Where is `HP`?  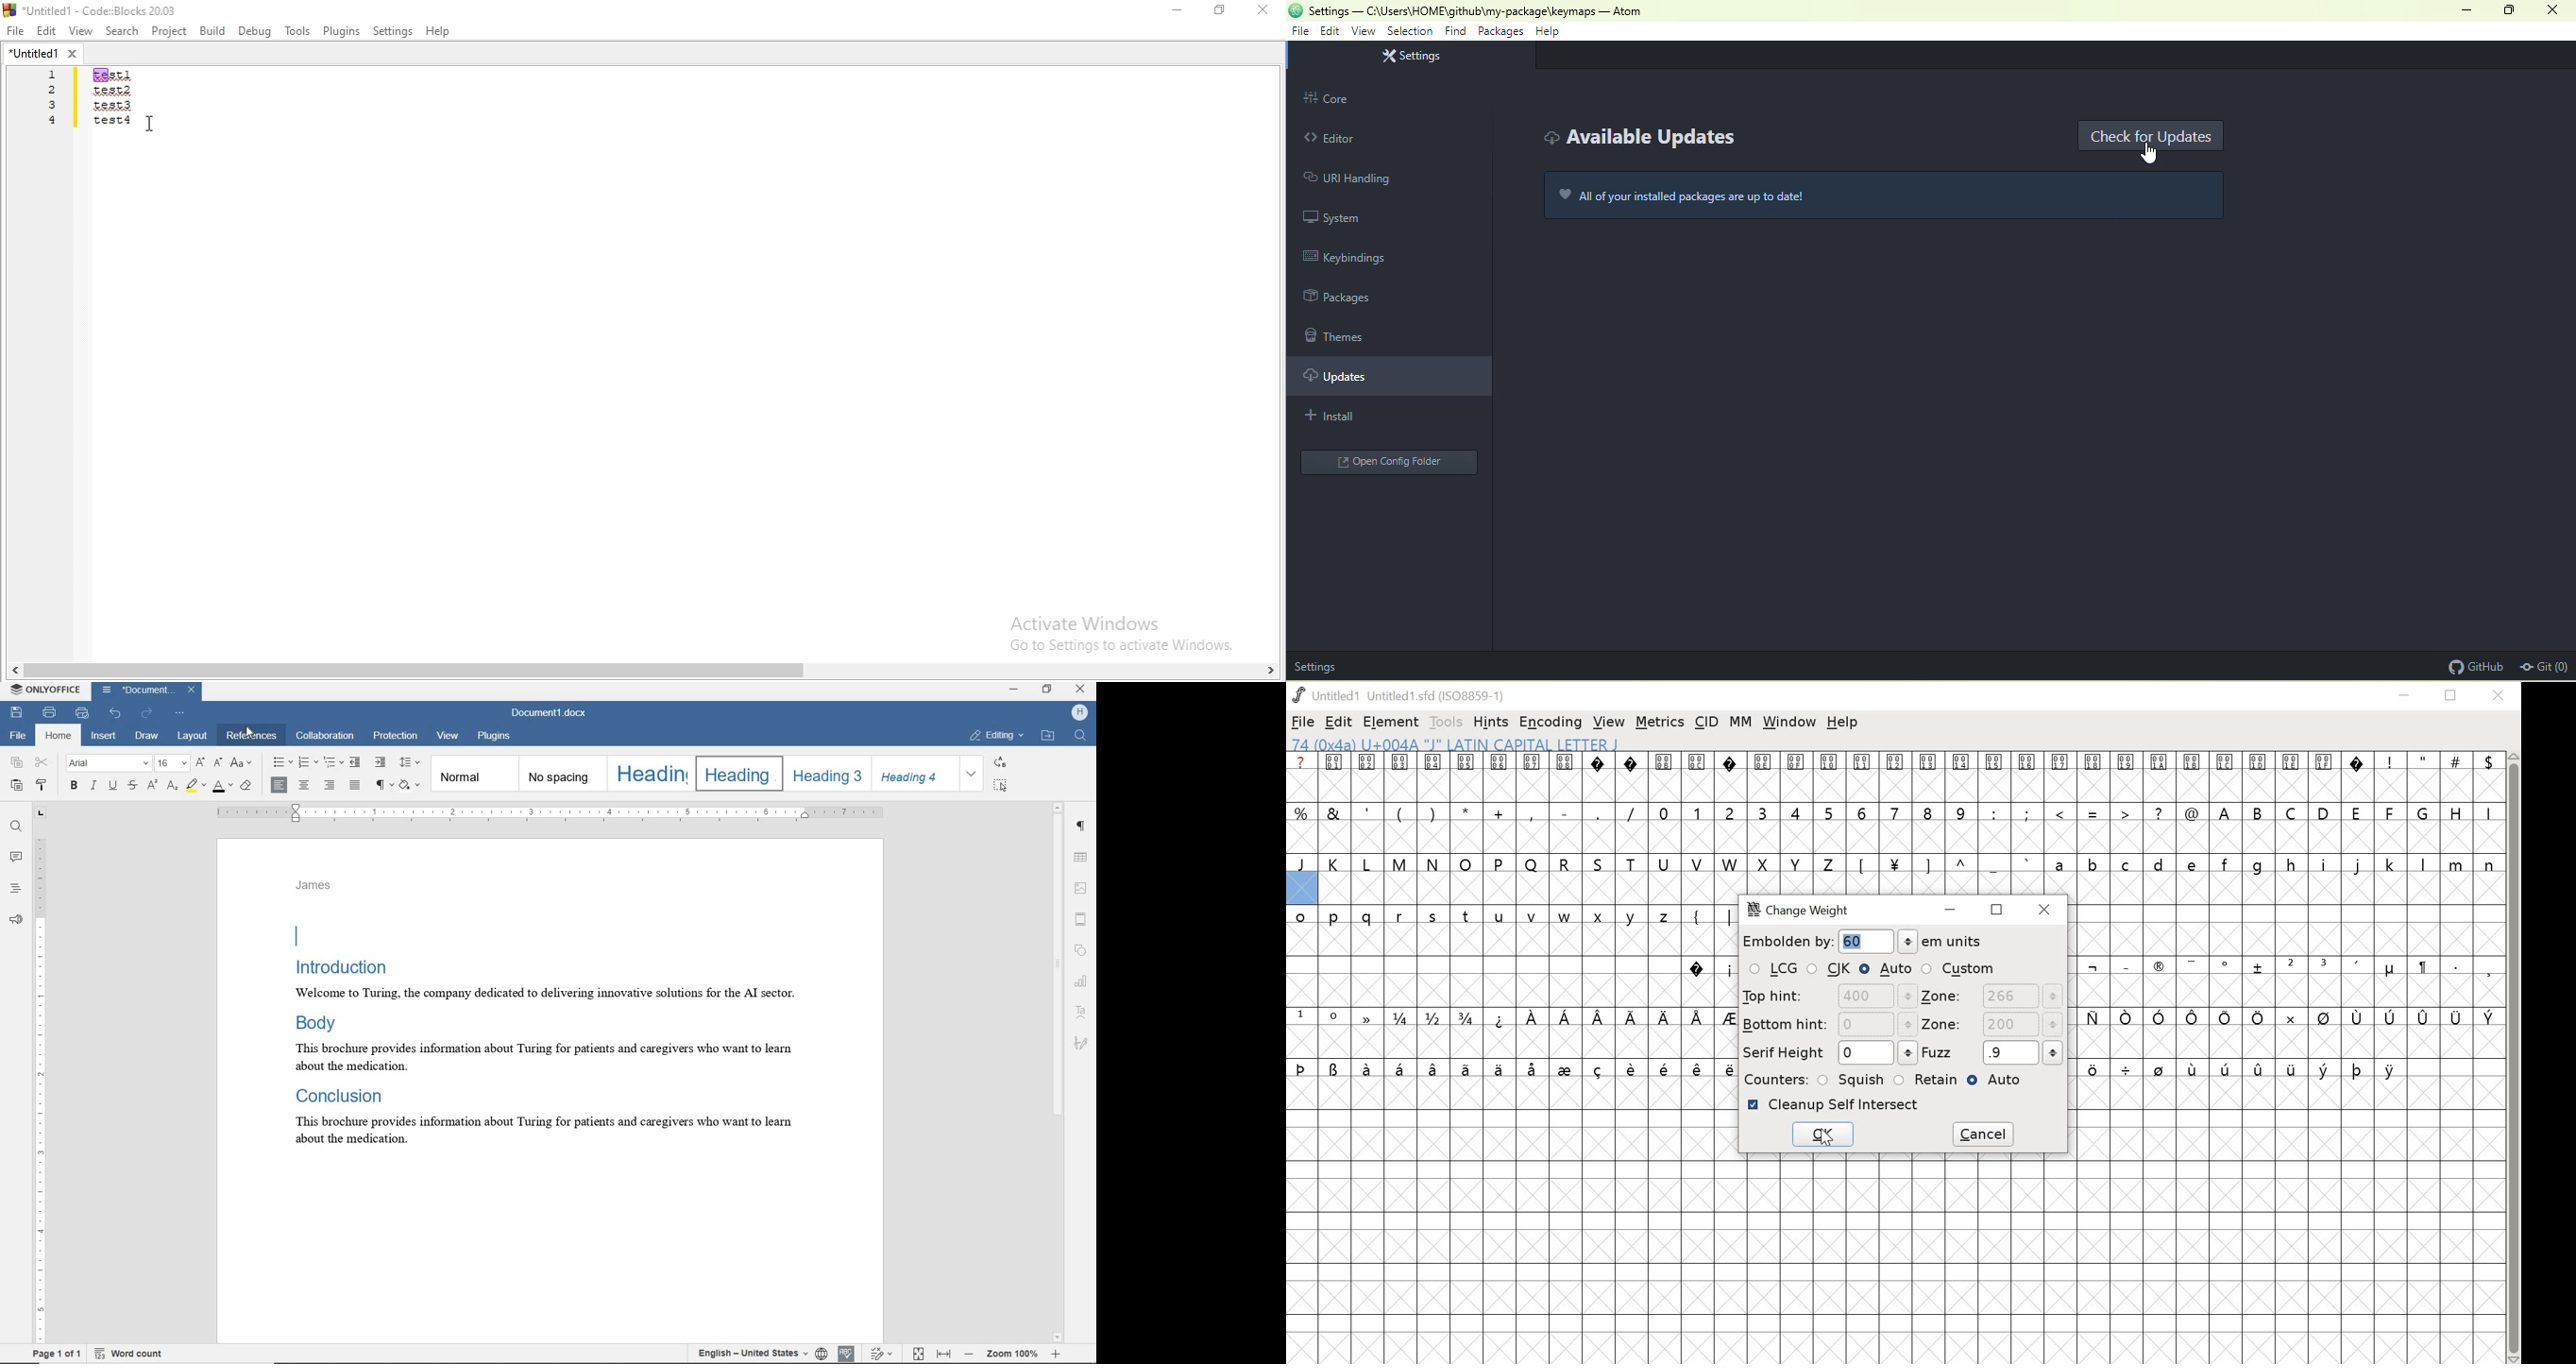 HP is located at coordinates (1080, 713).